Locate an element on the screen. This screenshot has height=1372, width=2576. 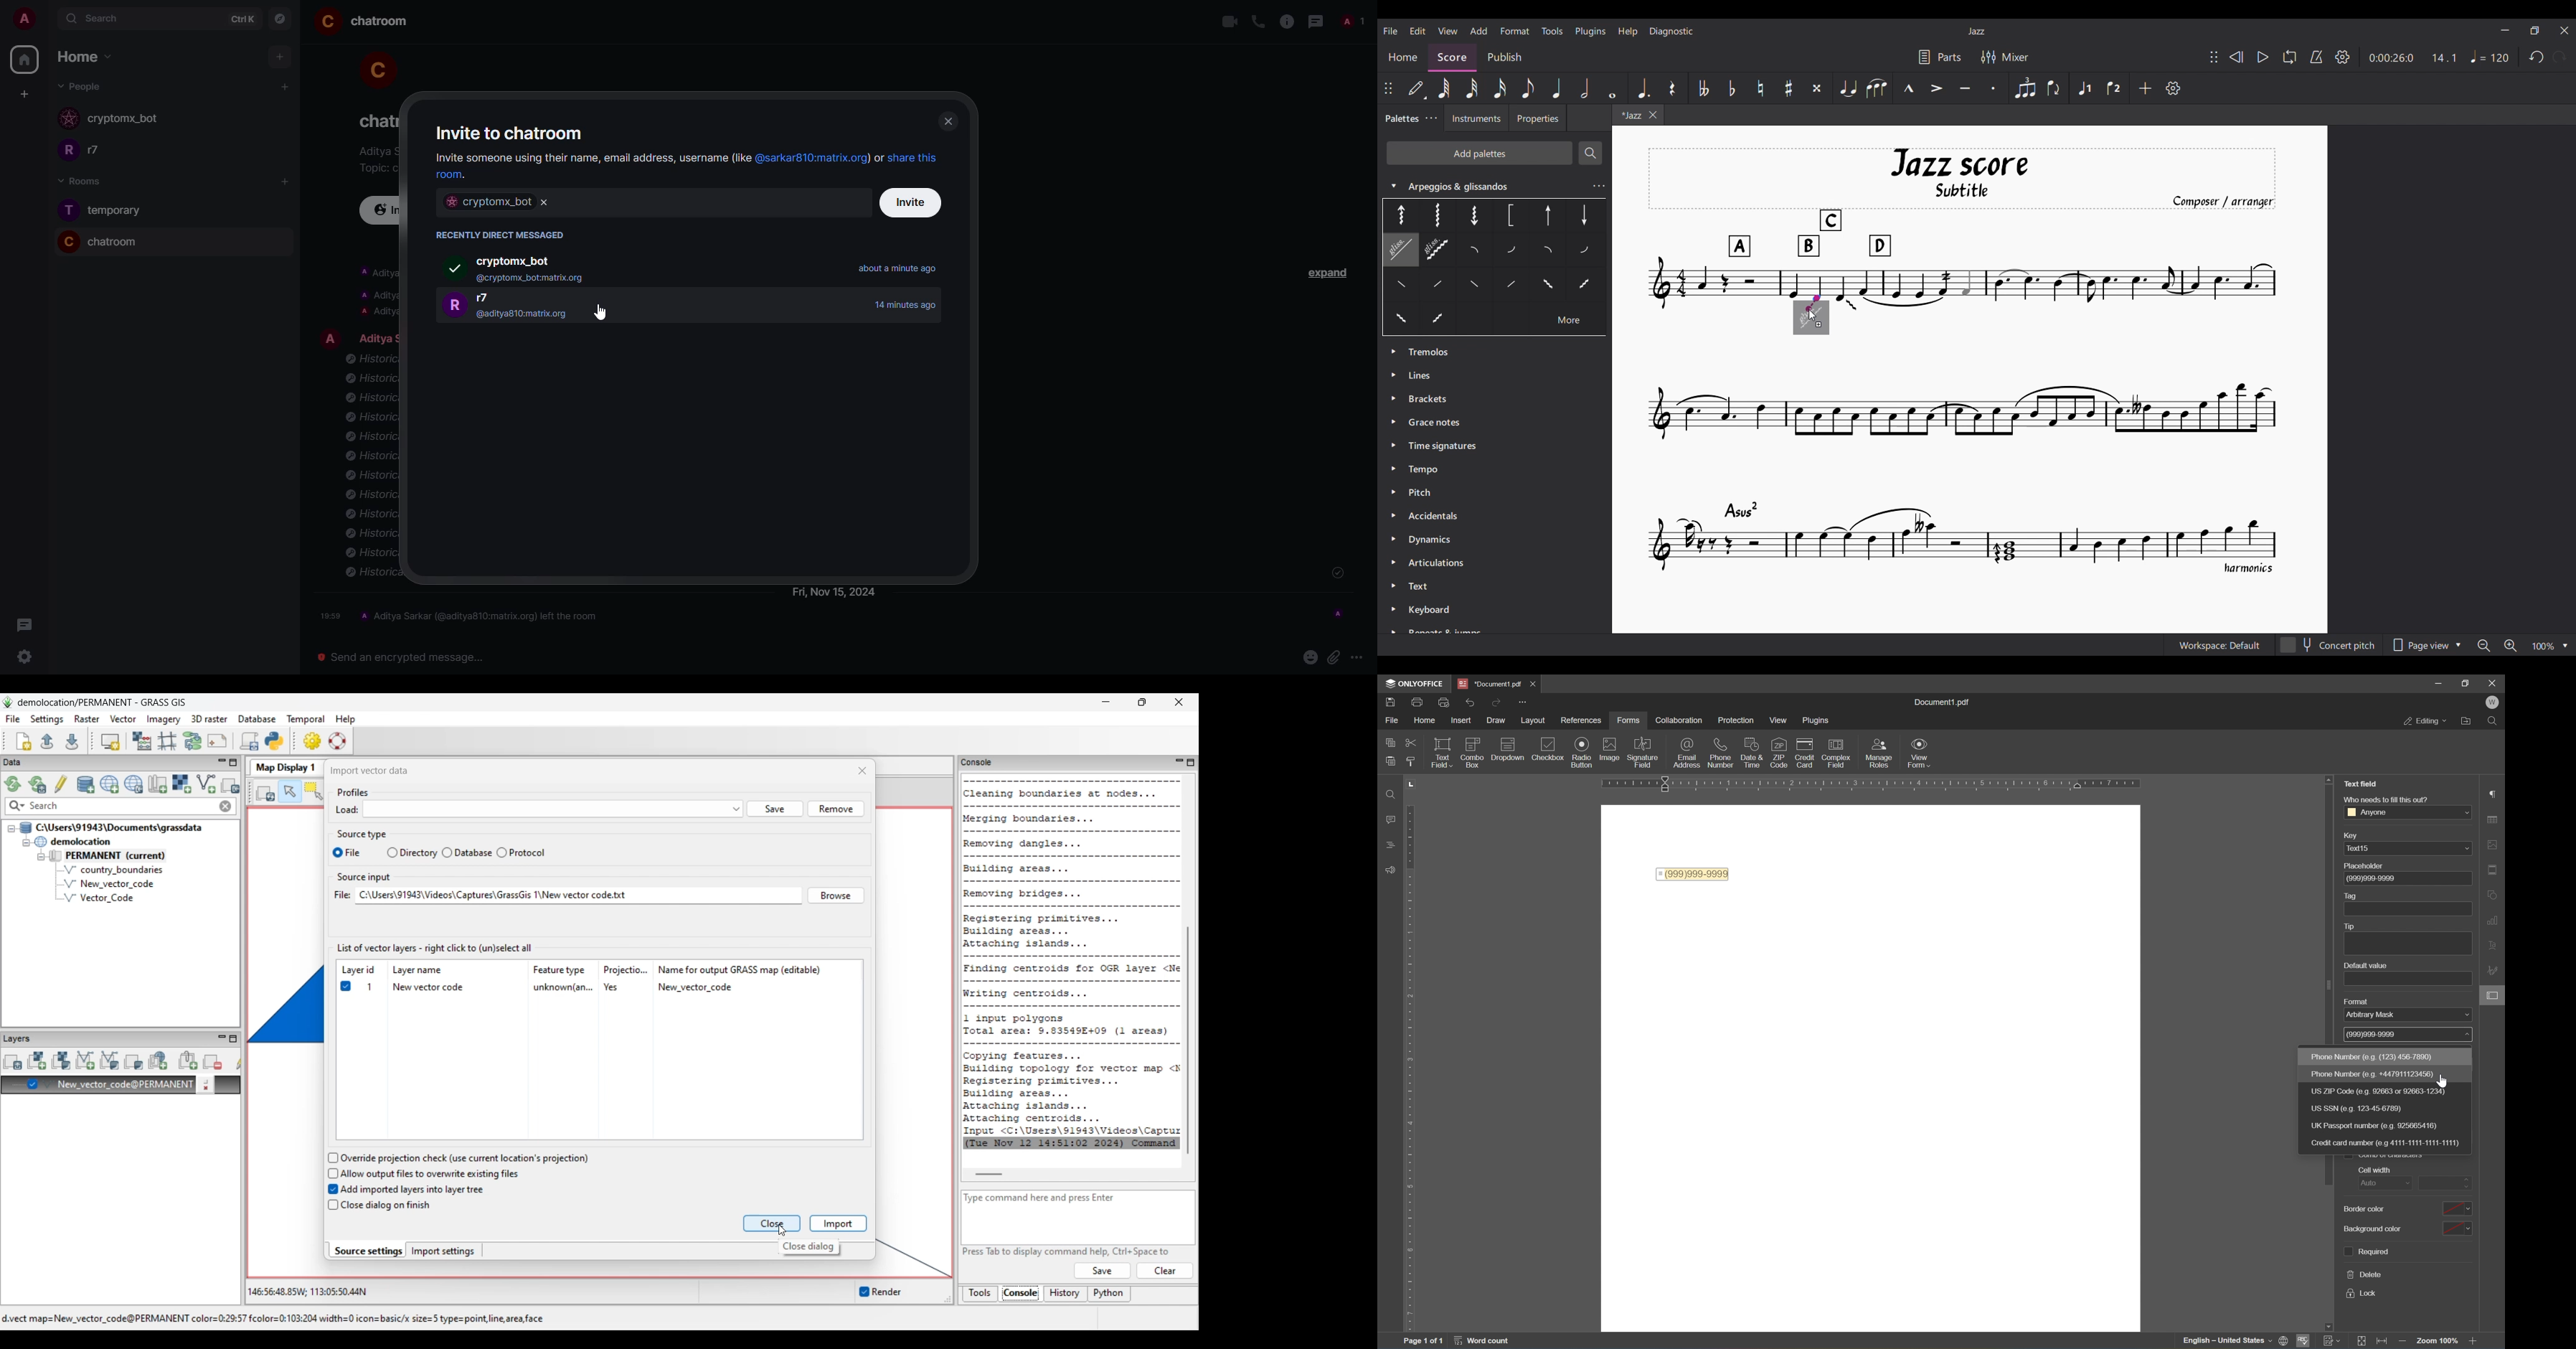
Default is located at coordinates (1417, 88).